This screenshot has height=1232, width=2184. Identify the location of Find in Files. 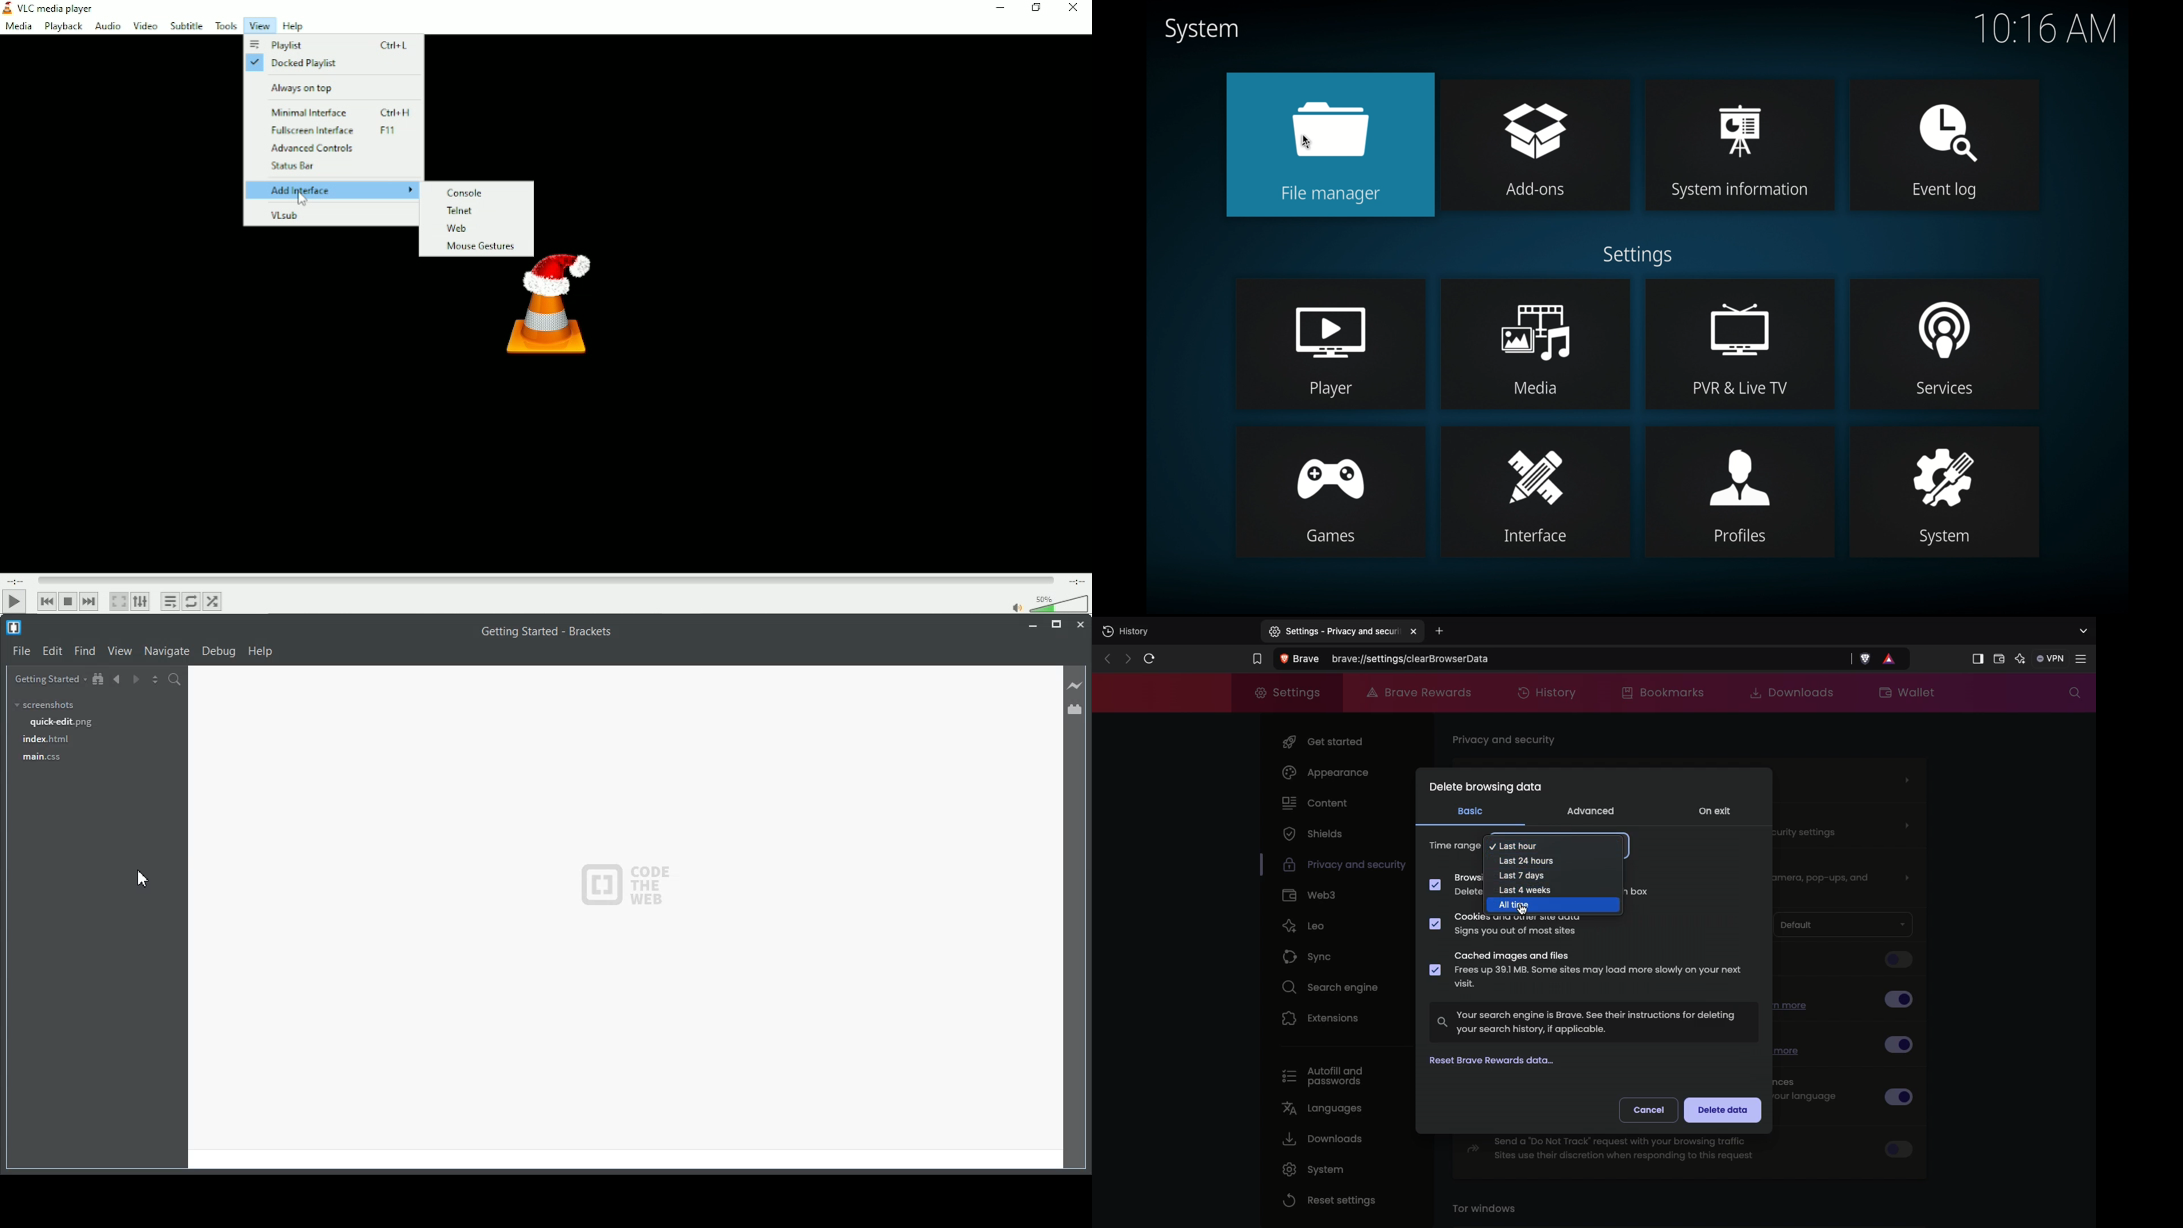
(176, 679).